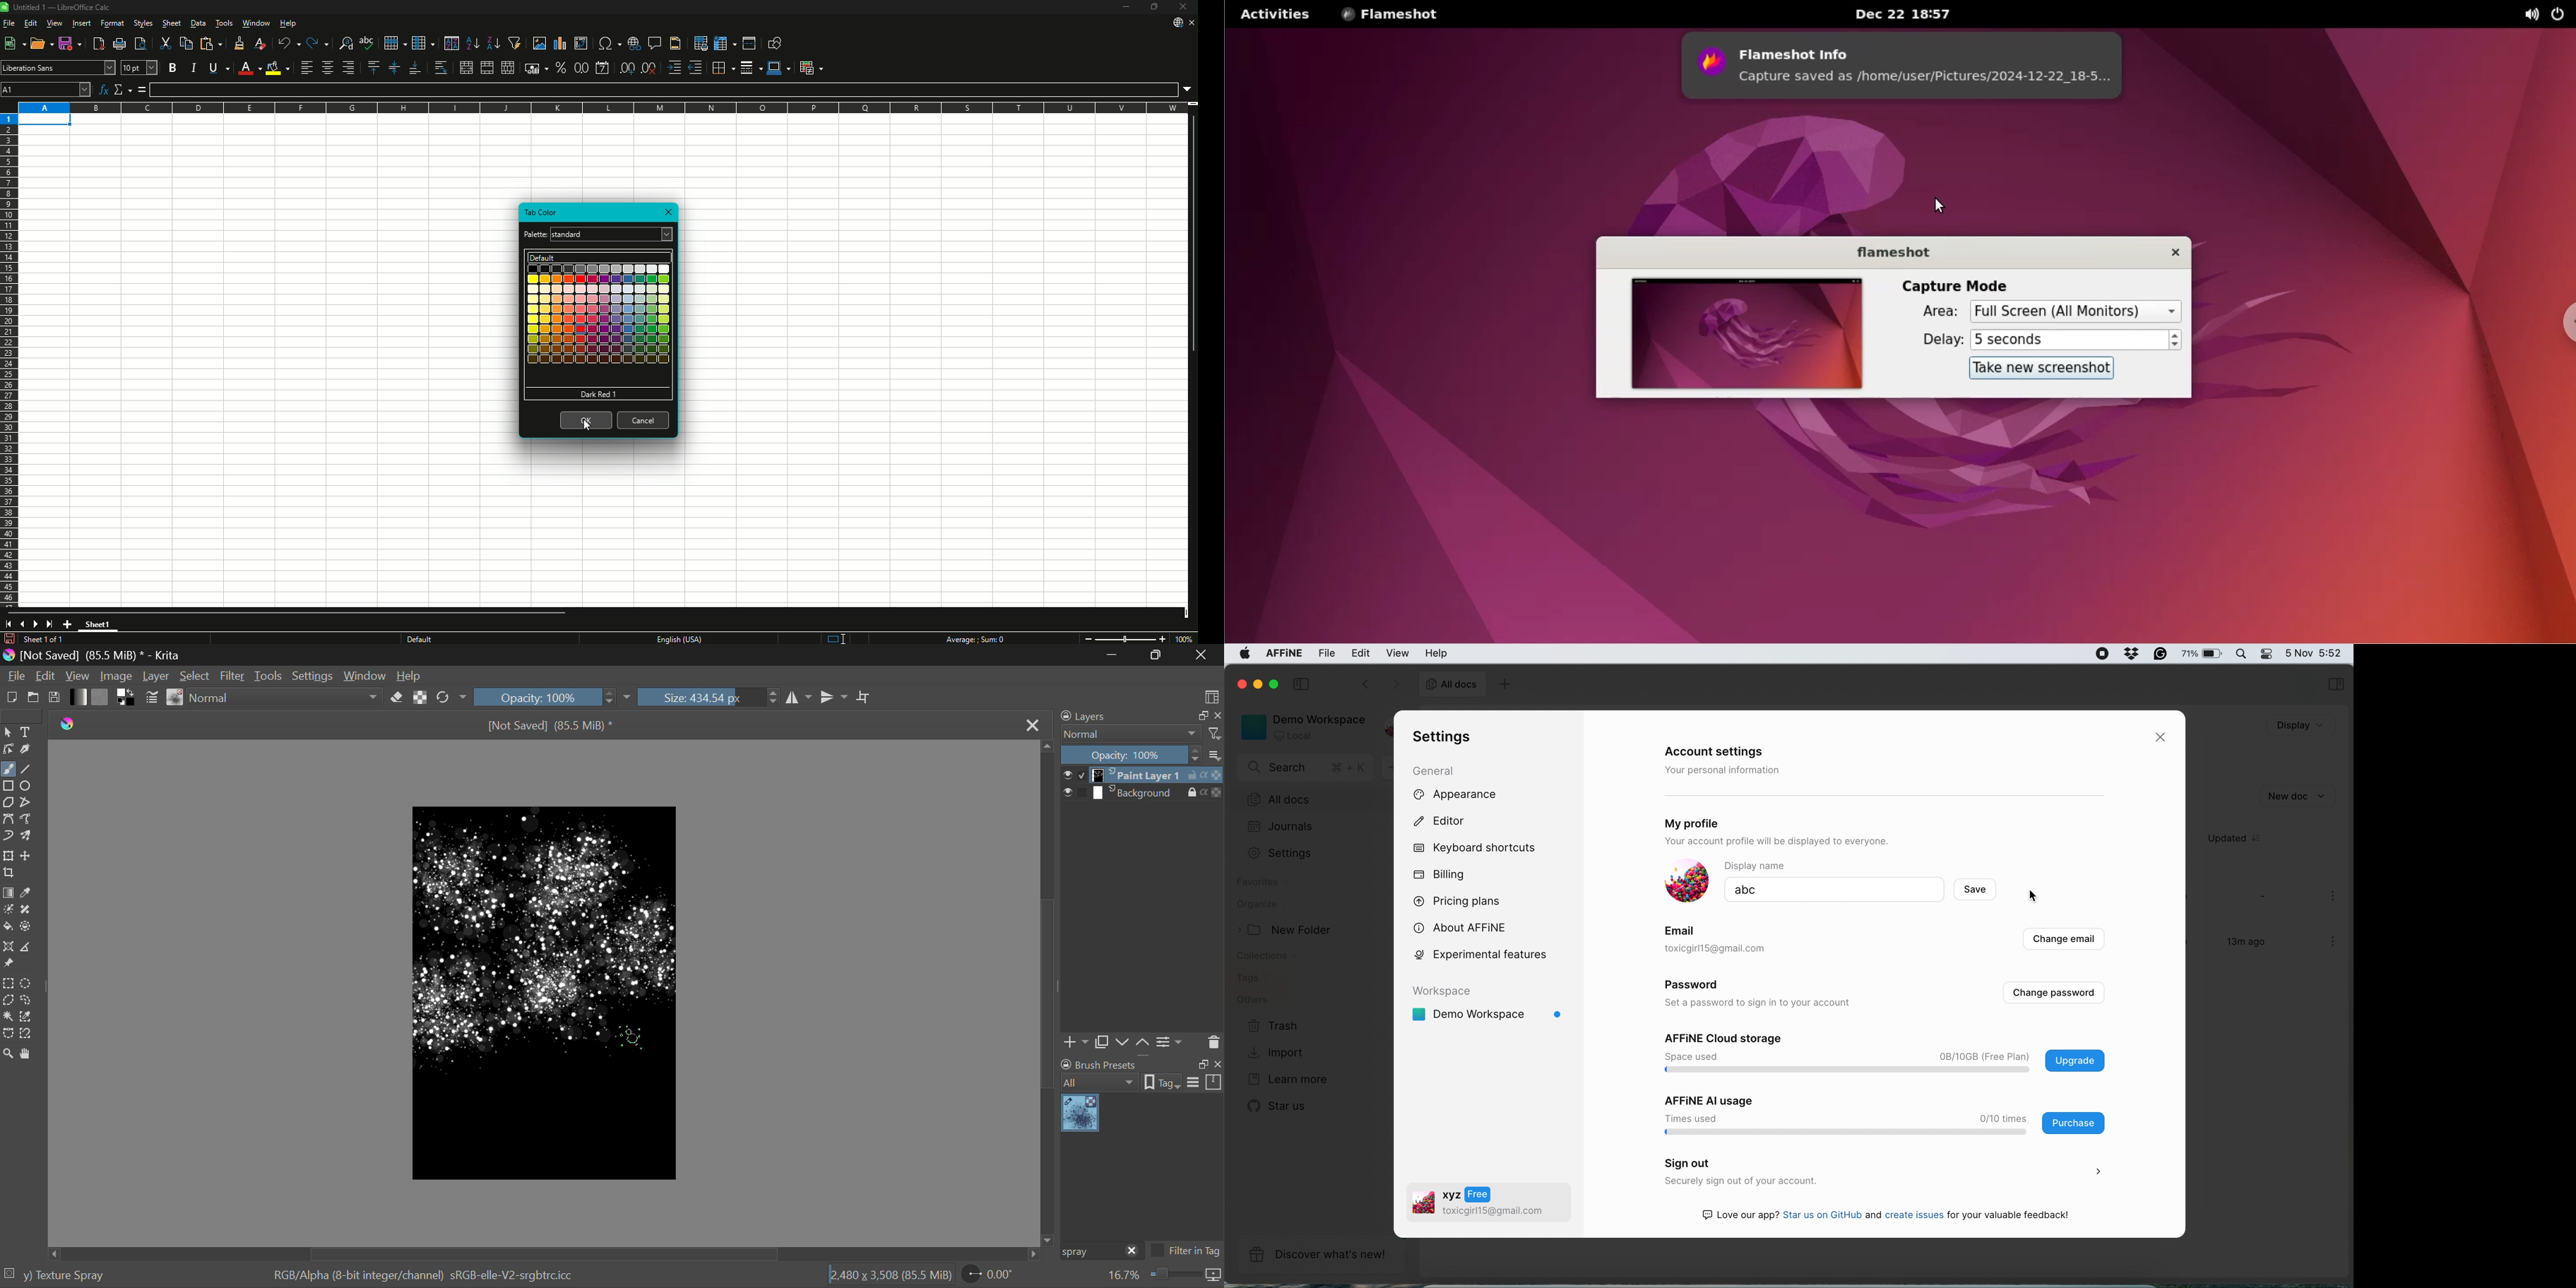  Describe the element at coordinates (1124, 1043) in the screenshot. I see `Layer Movement down` at that location.